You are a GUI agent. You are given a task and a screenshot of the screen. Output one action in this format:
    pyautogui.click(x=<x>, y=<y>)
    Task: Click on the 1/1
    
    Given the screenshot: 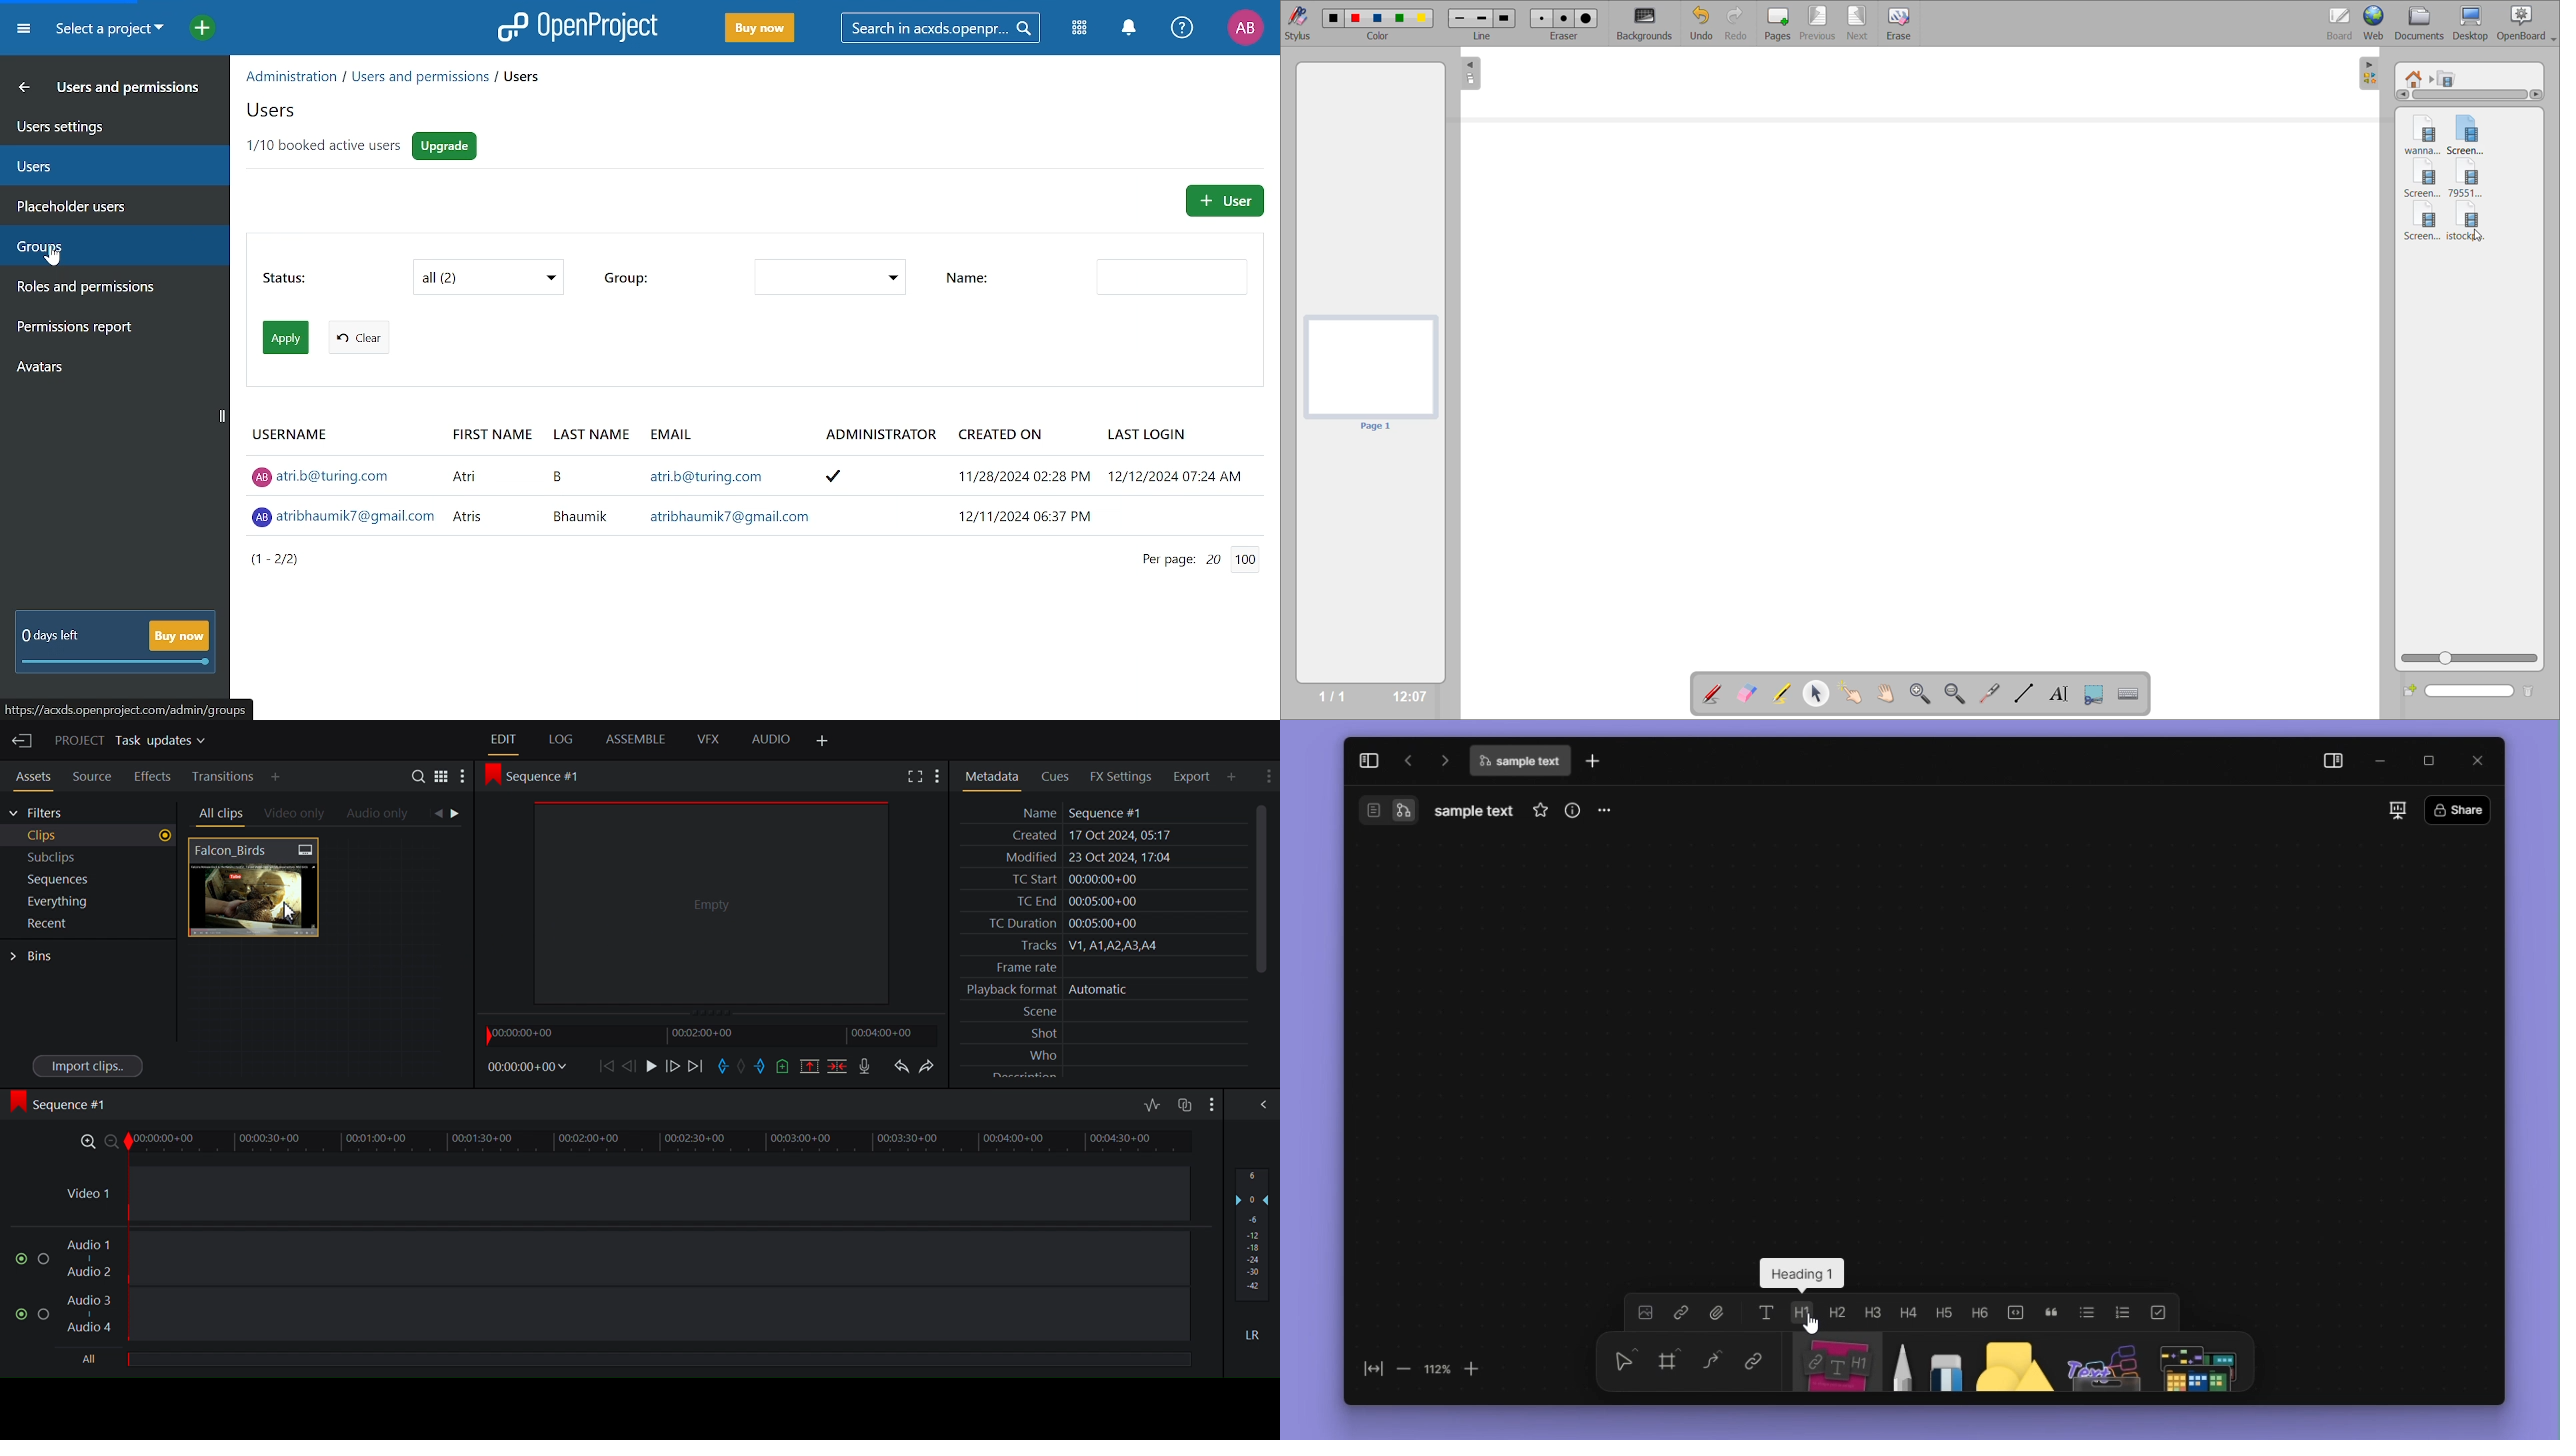 What is the action you would take?
    pyautogui.click(x=1317, y=697)
    